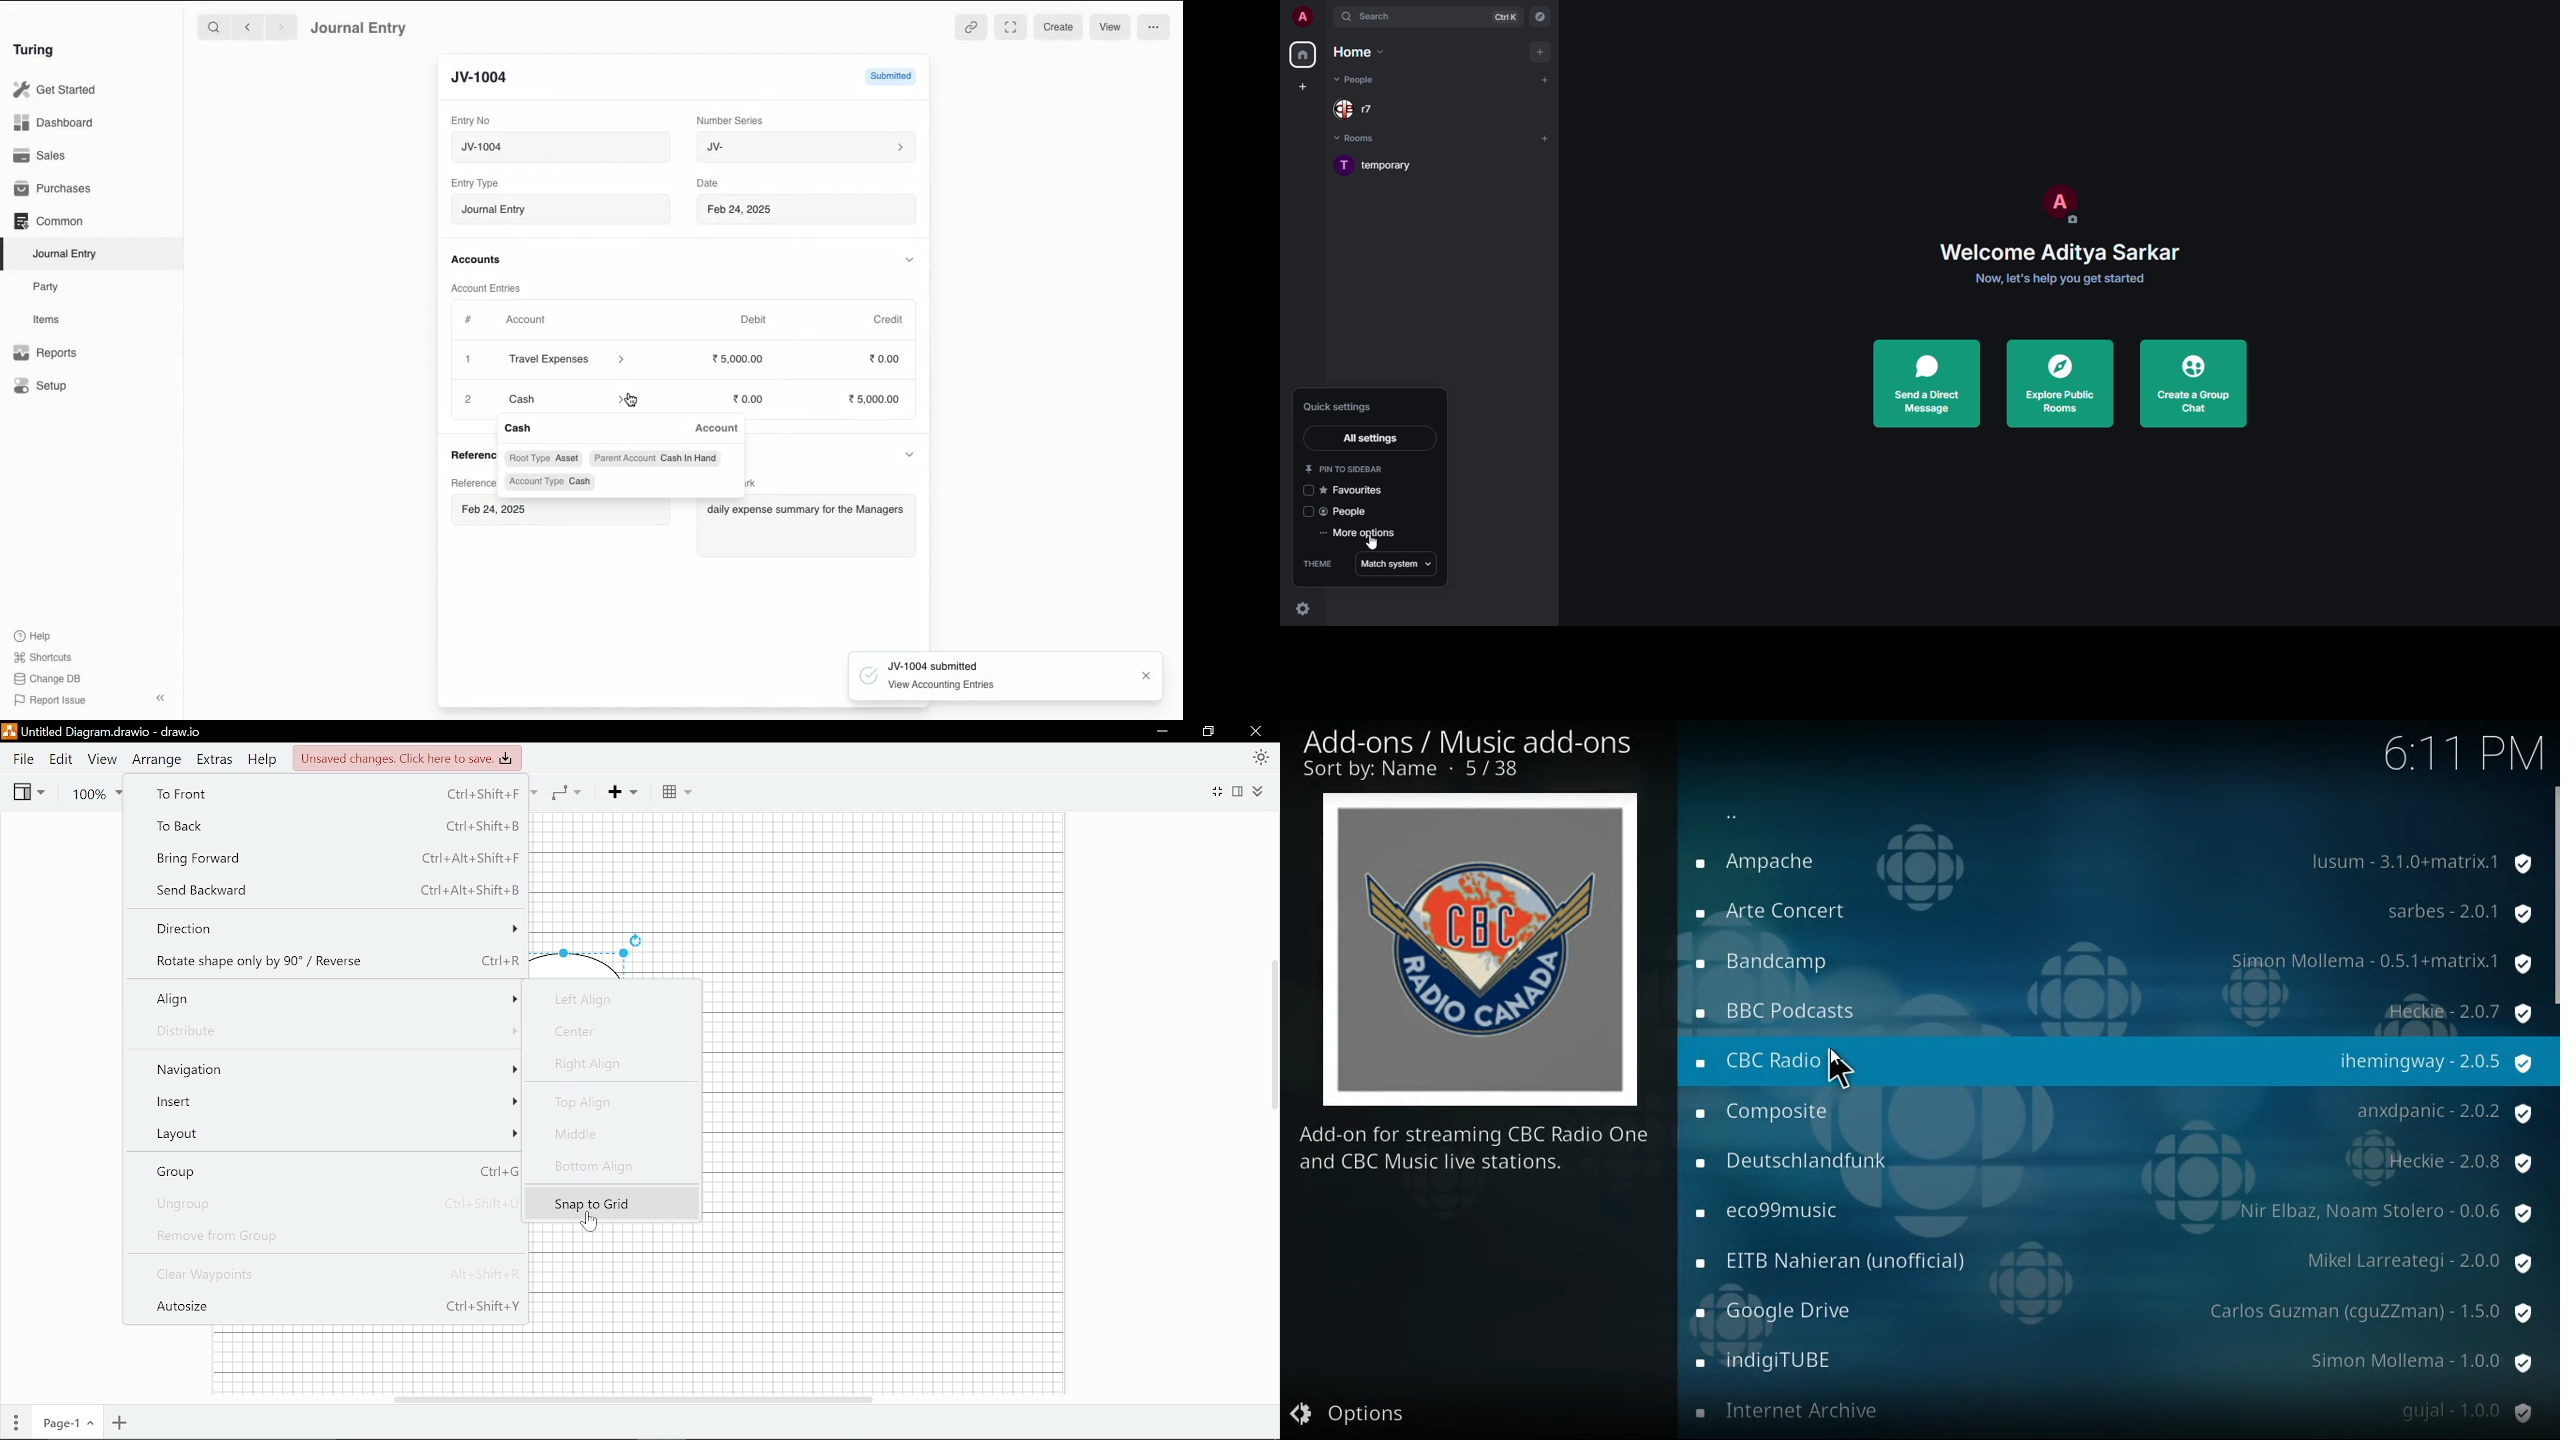 Image resolution: width=2576 pixels, height=1456 pixels. What do you see at coordinates (475, 183) in the screenshot?
I see `Entry Type` at bounding box center [475, 183].